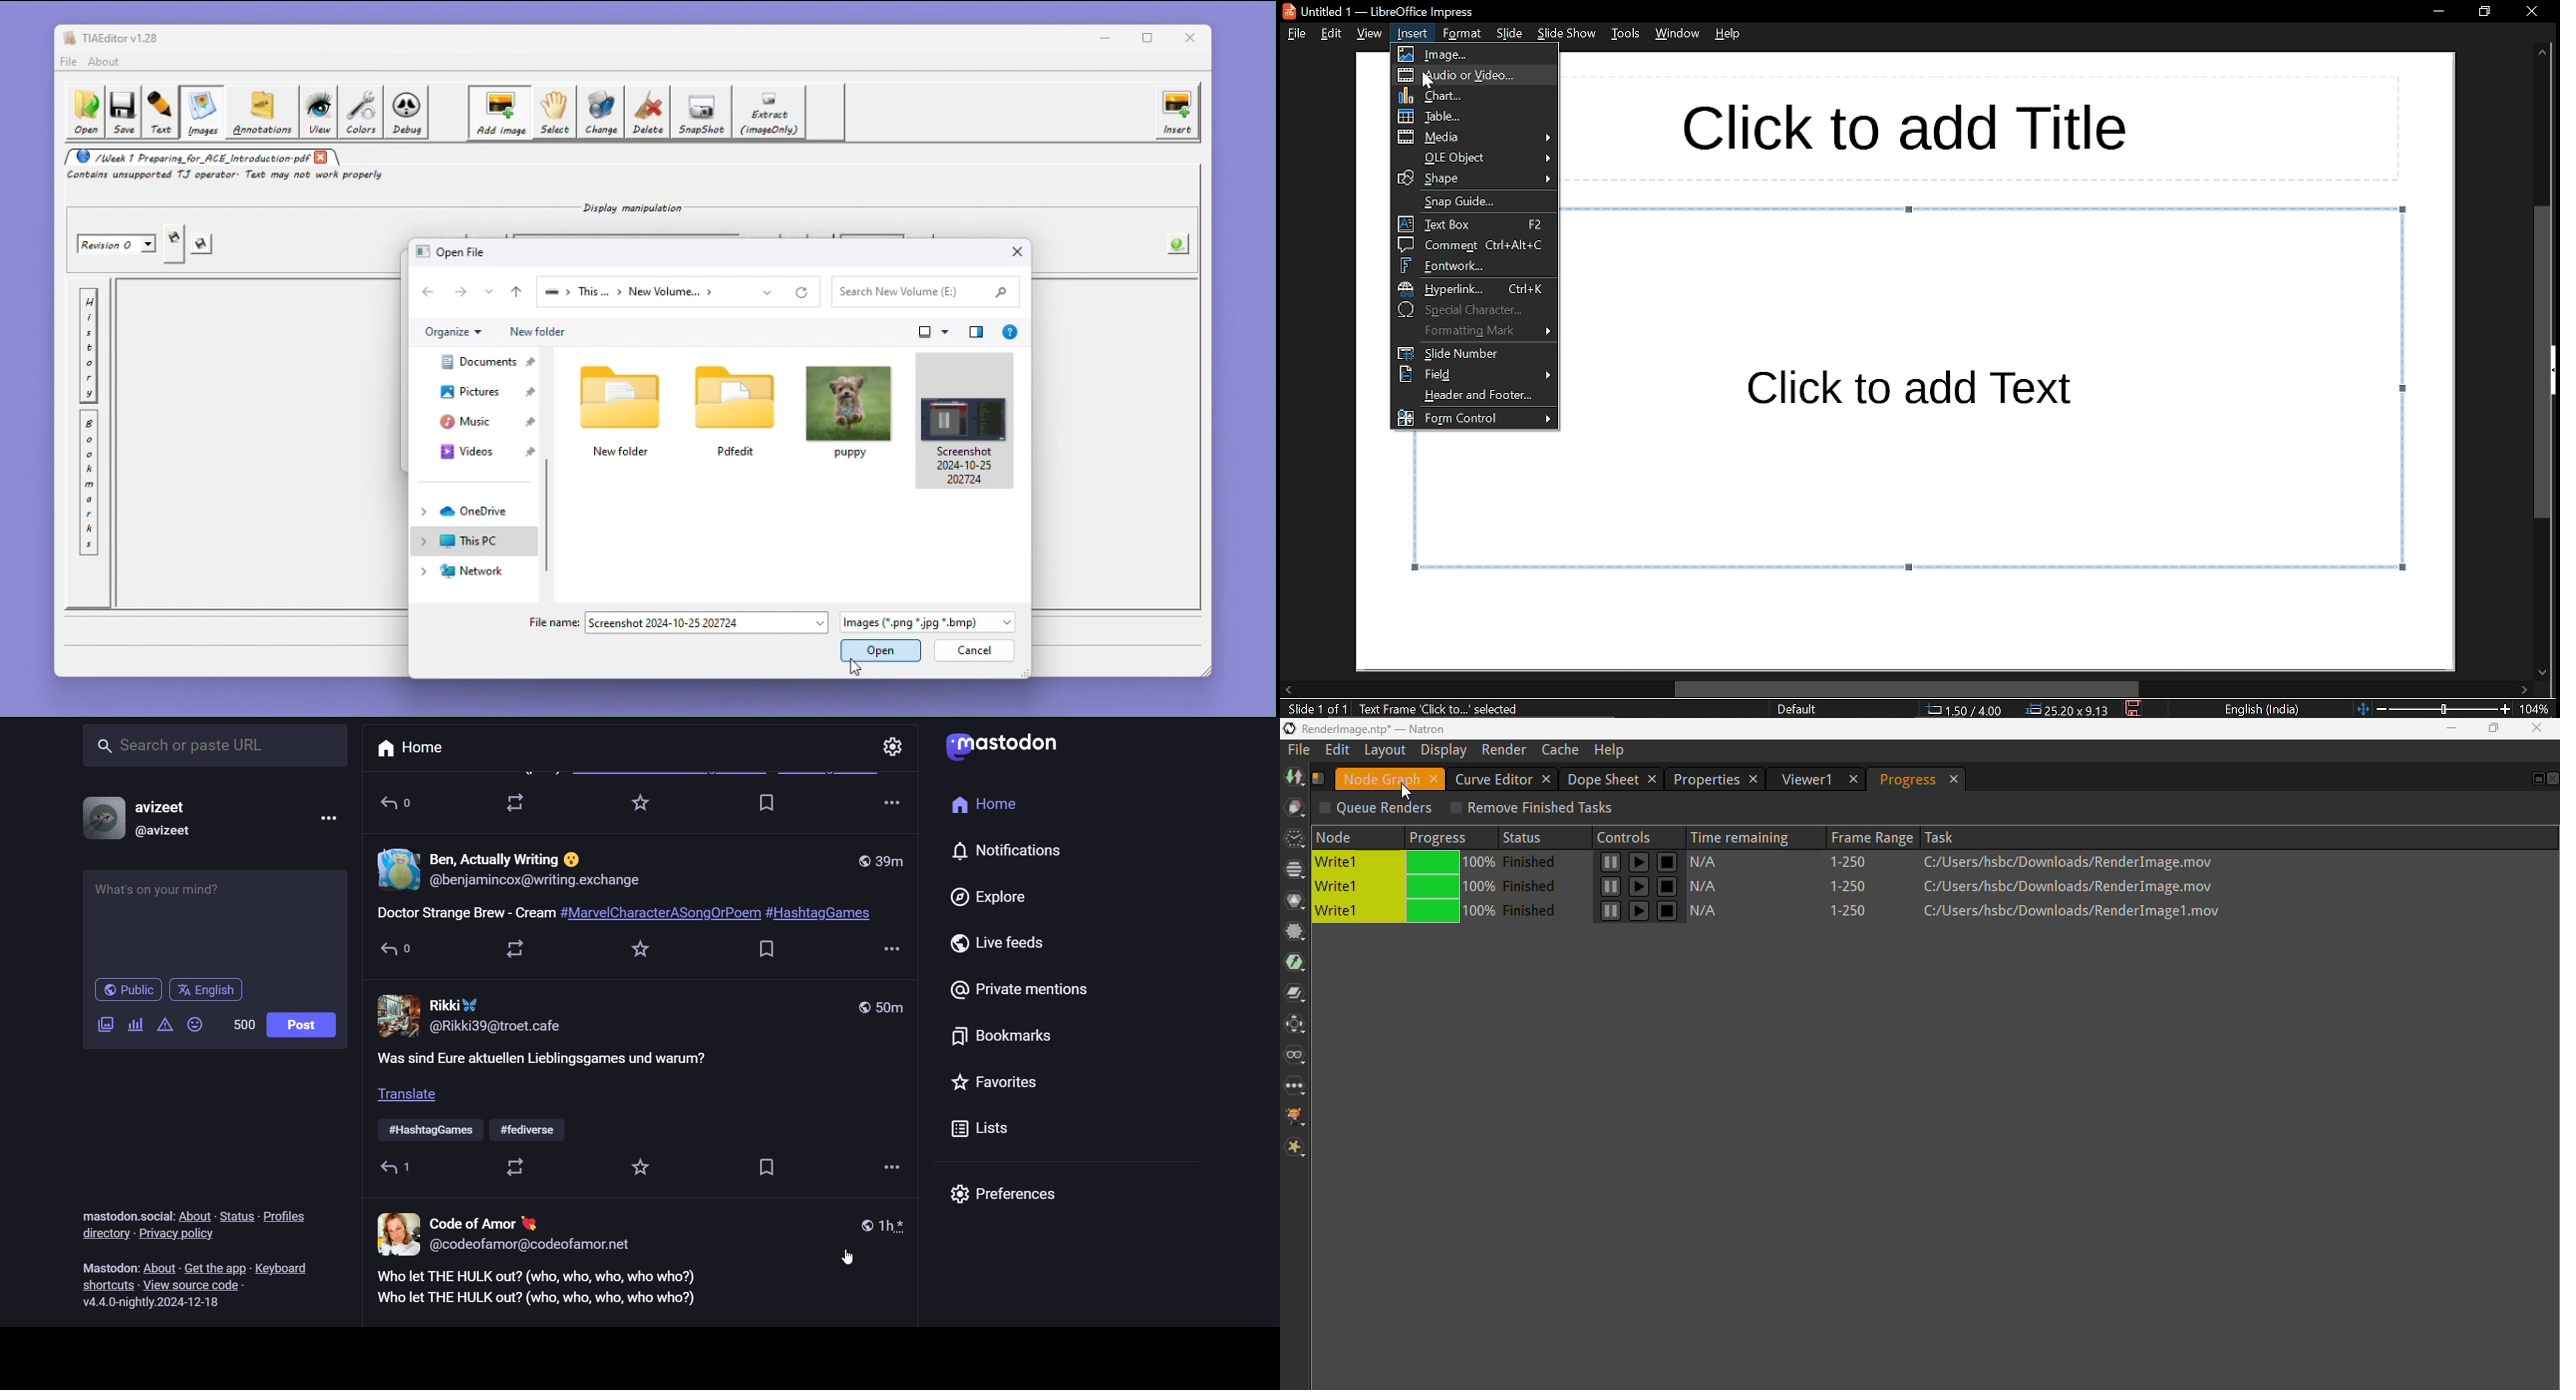 The image size is (2576, 1400). I want to click on properties, so click(1705, 779).